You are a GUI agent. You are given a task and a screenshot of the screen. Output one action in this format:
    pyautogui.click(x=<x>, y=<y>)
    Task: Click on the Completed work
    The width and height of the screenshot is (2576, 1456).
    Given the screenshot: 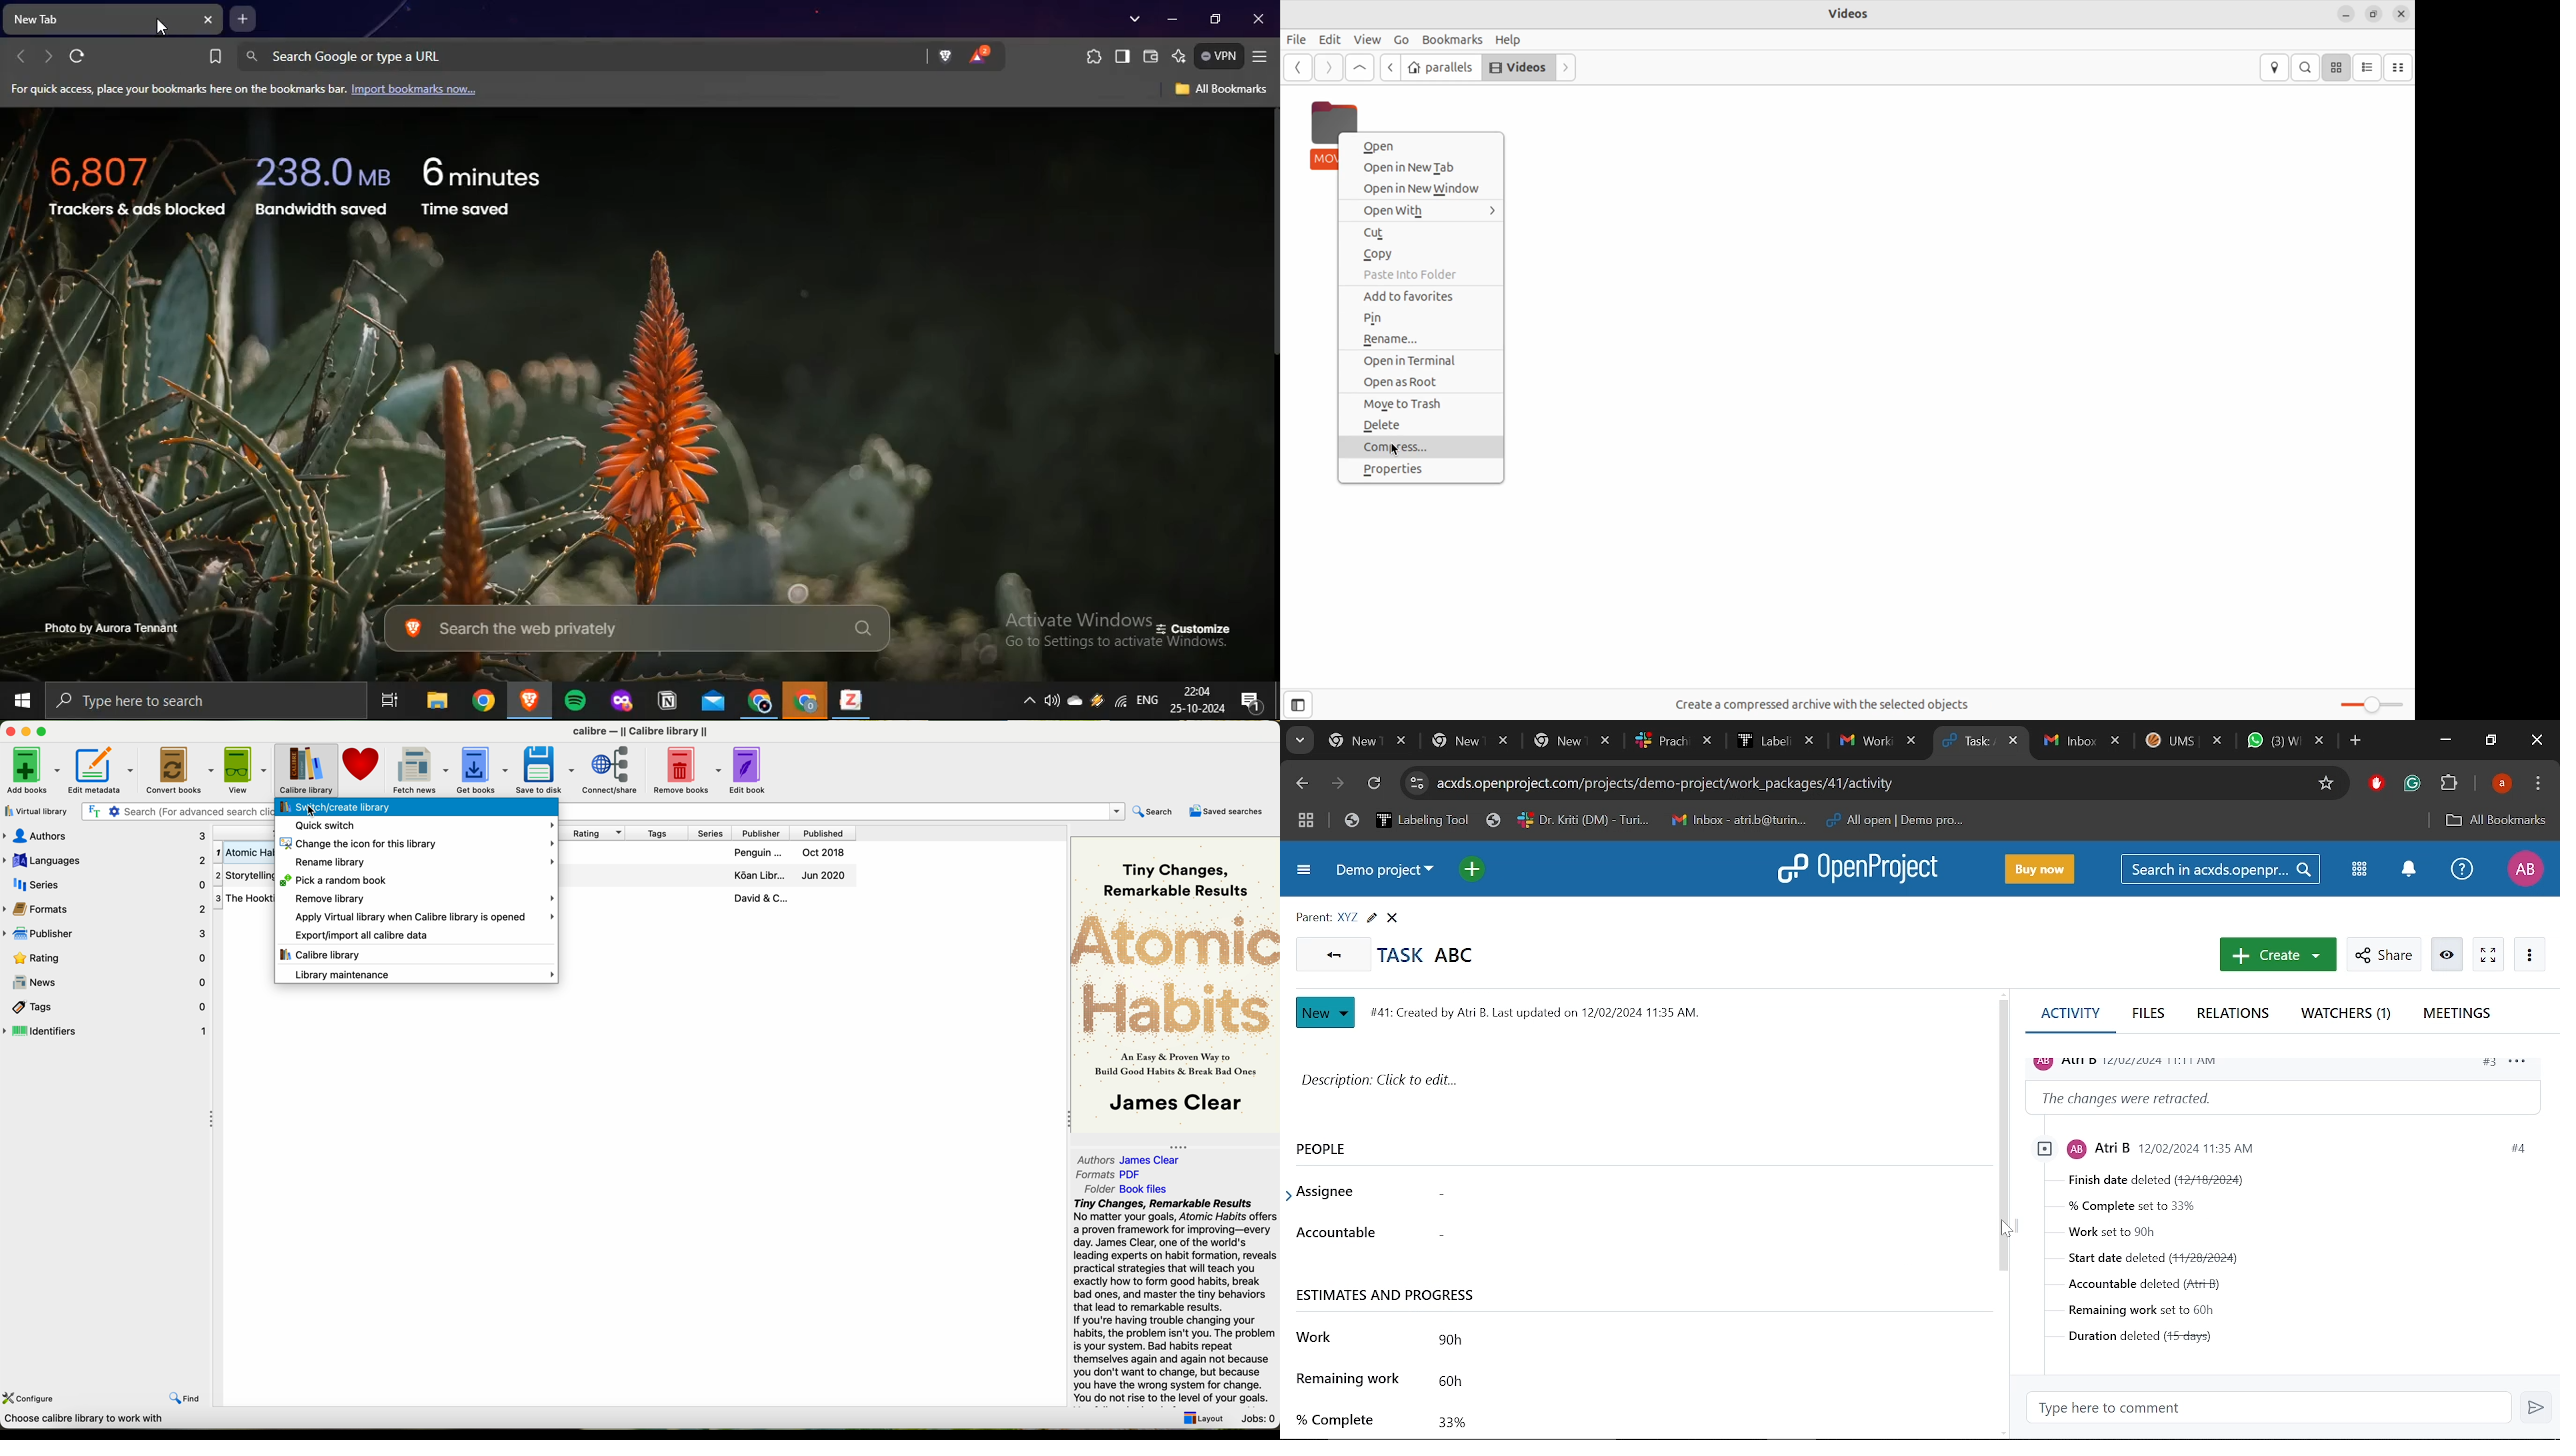 What is the action you would take?
    pyautogui.click(x=1698, y=1421)
    